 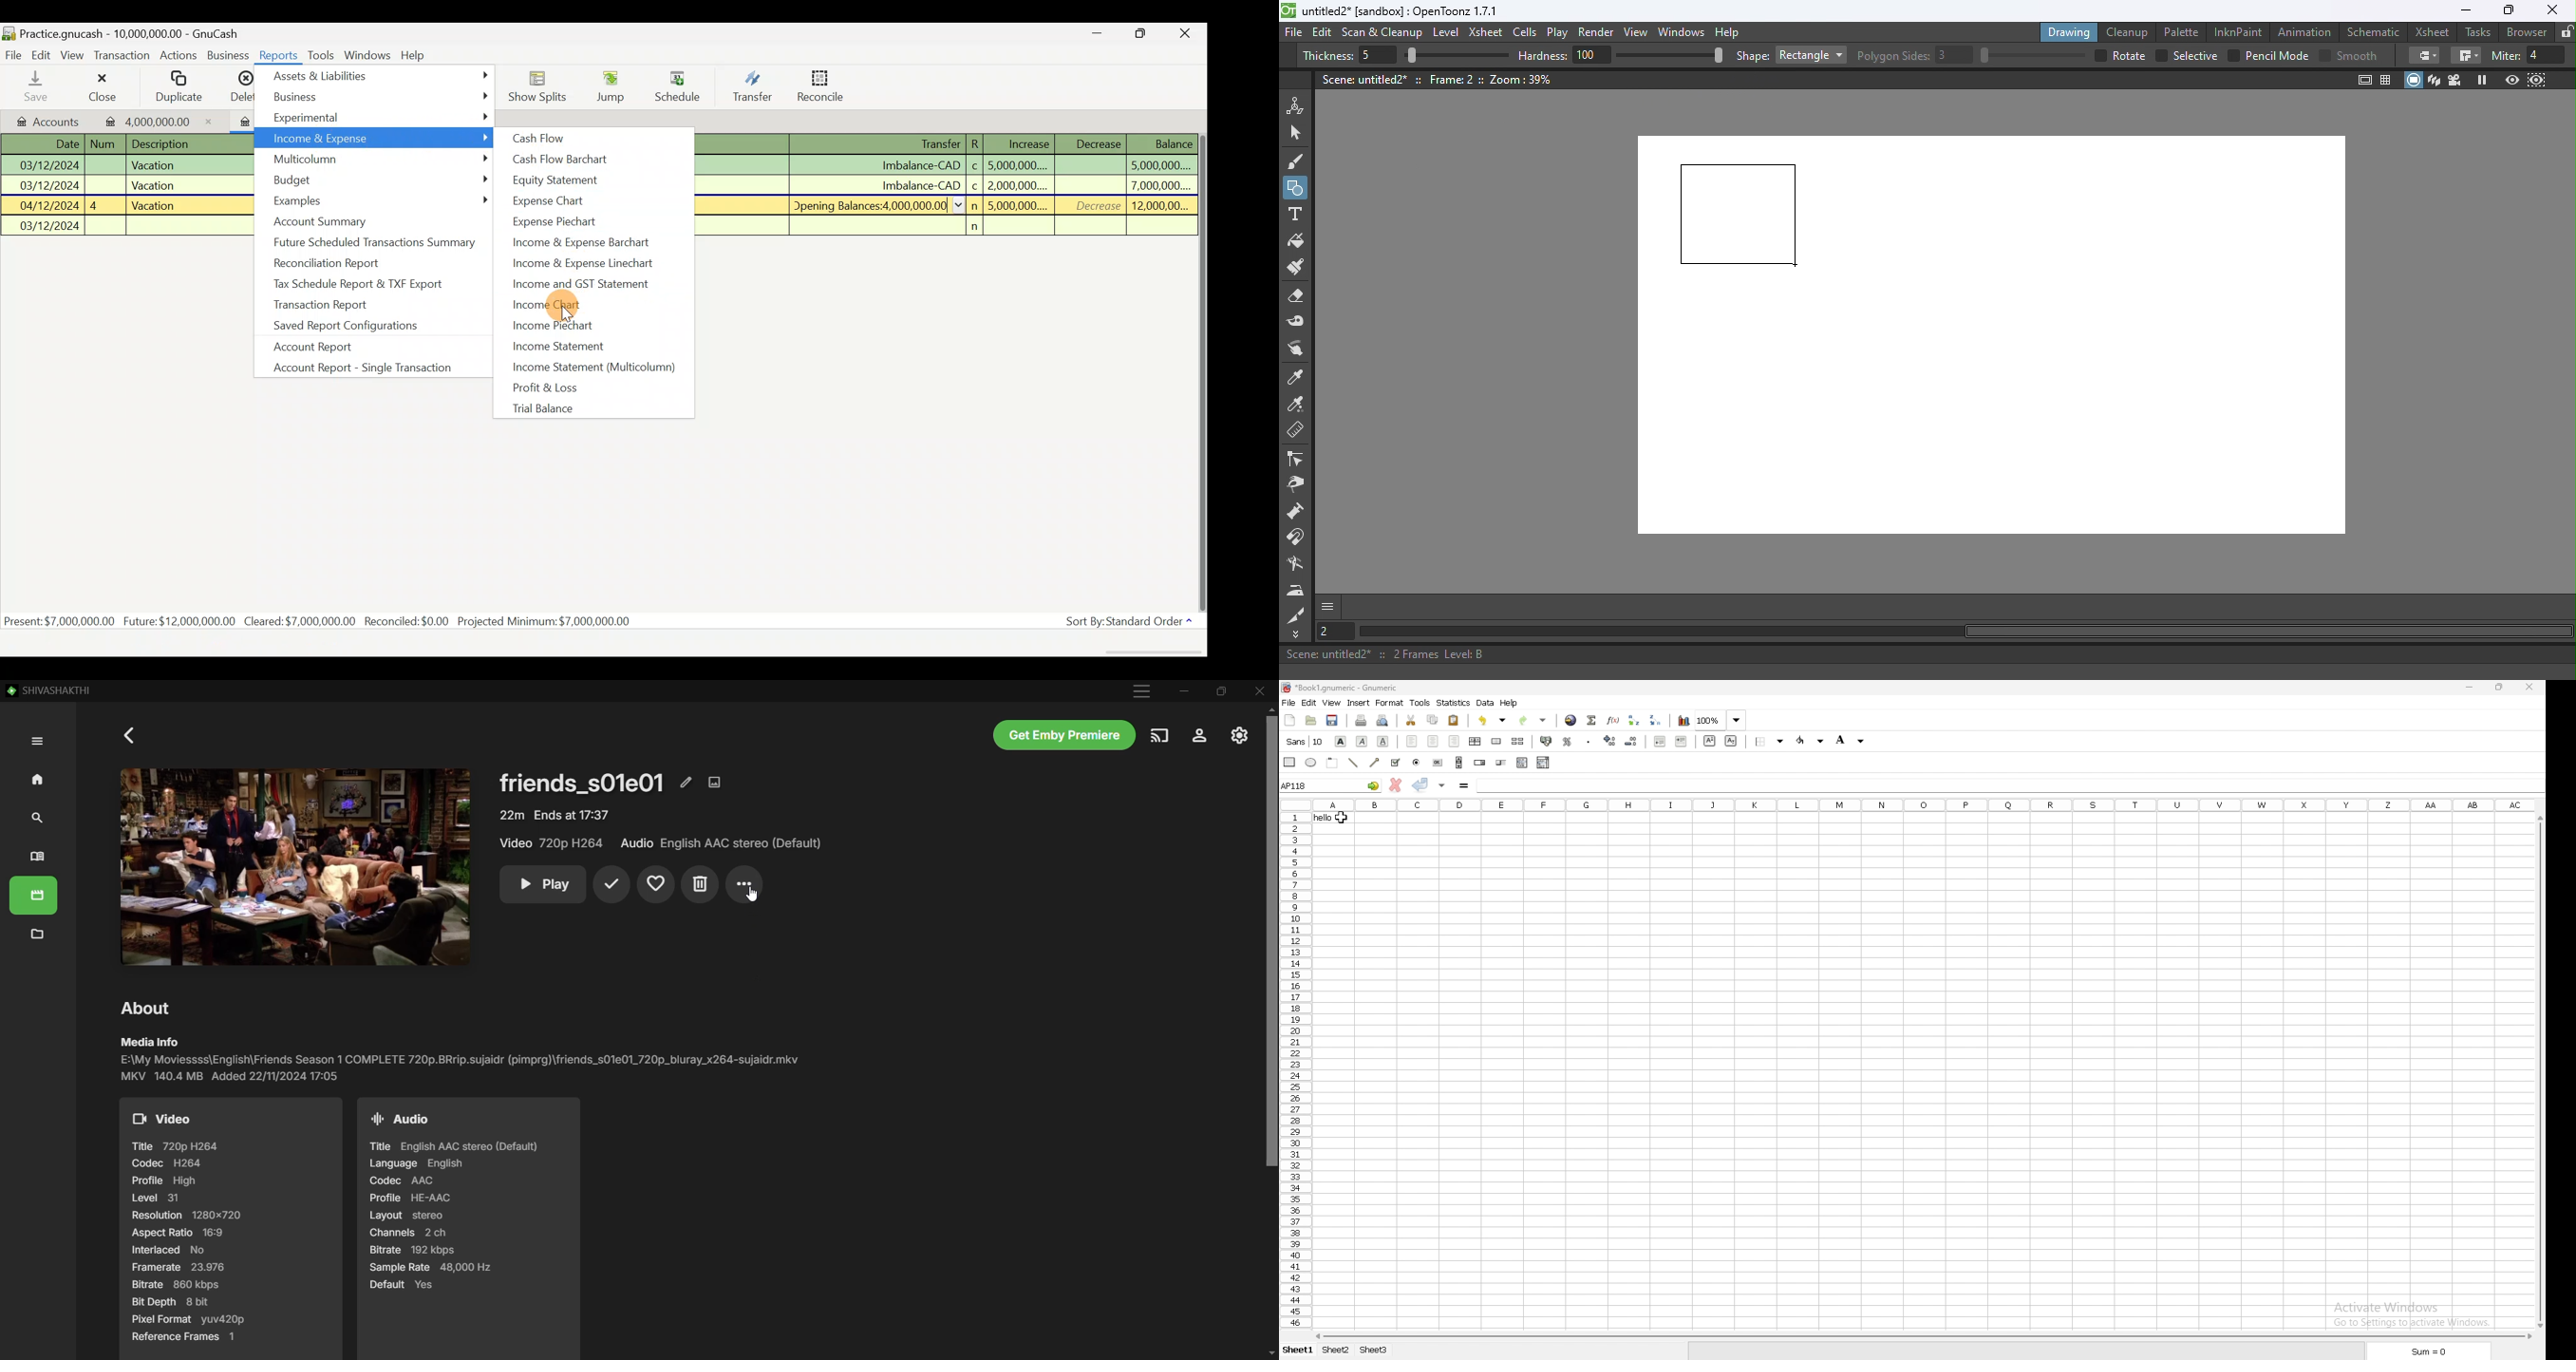 I want to click on print preview, so click(x=1383, y=721).